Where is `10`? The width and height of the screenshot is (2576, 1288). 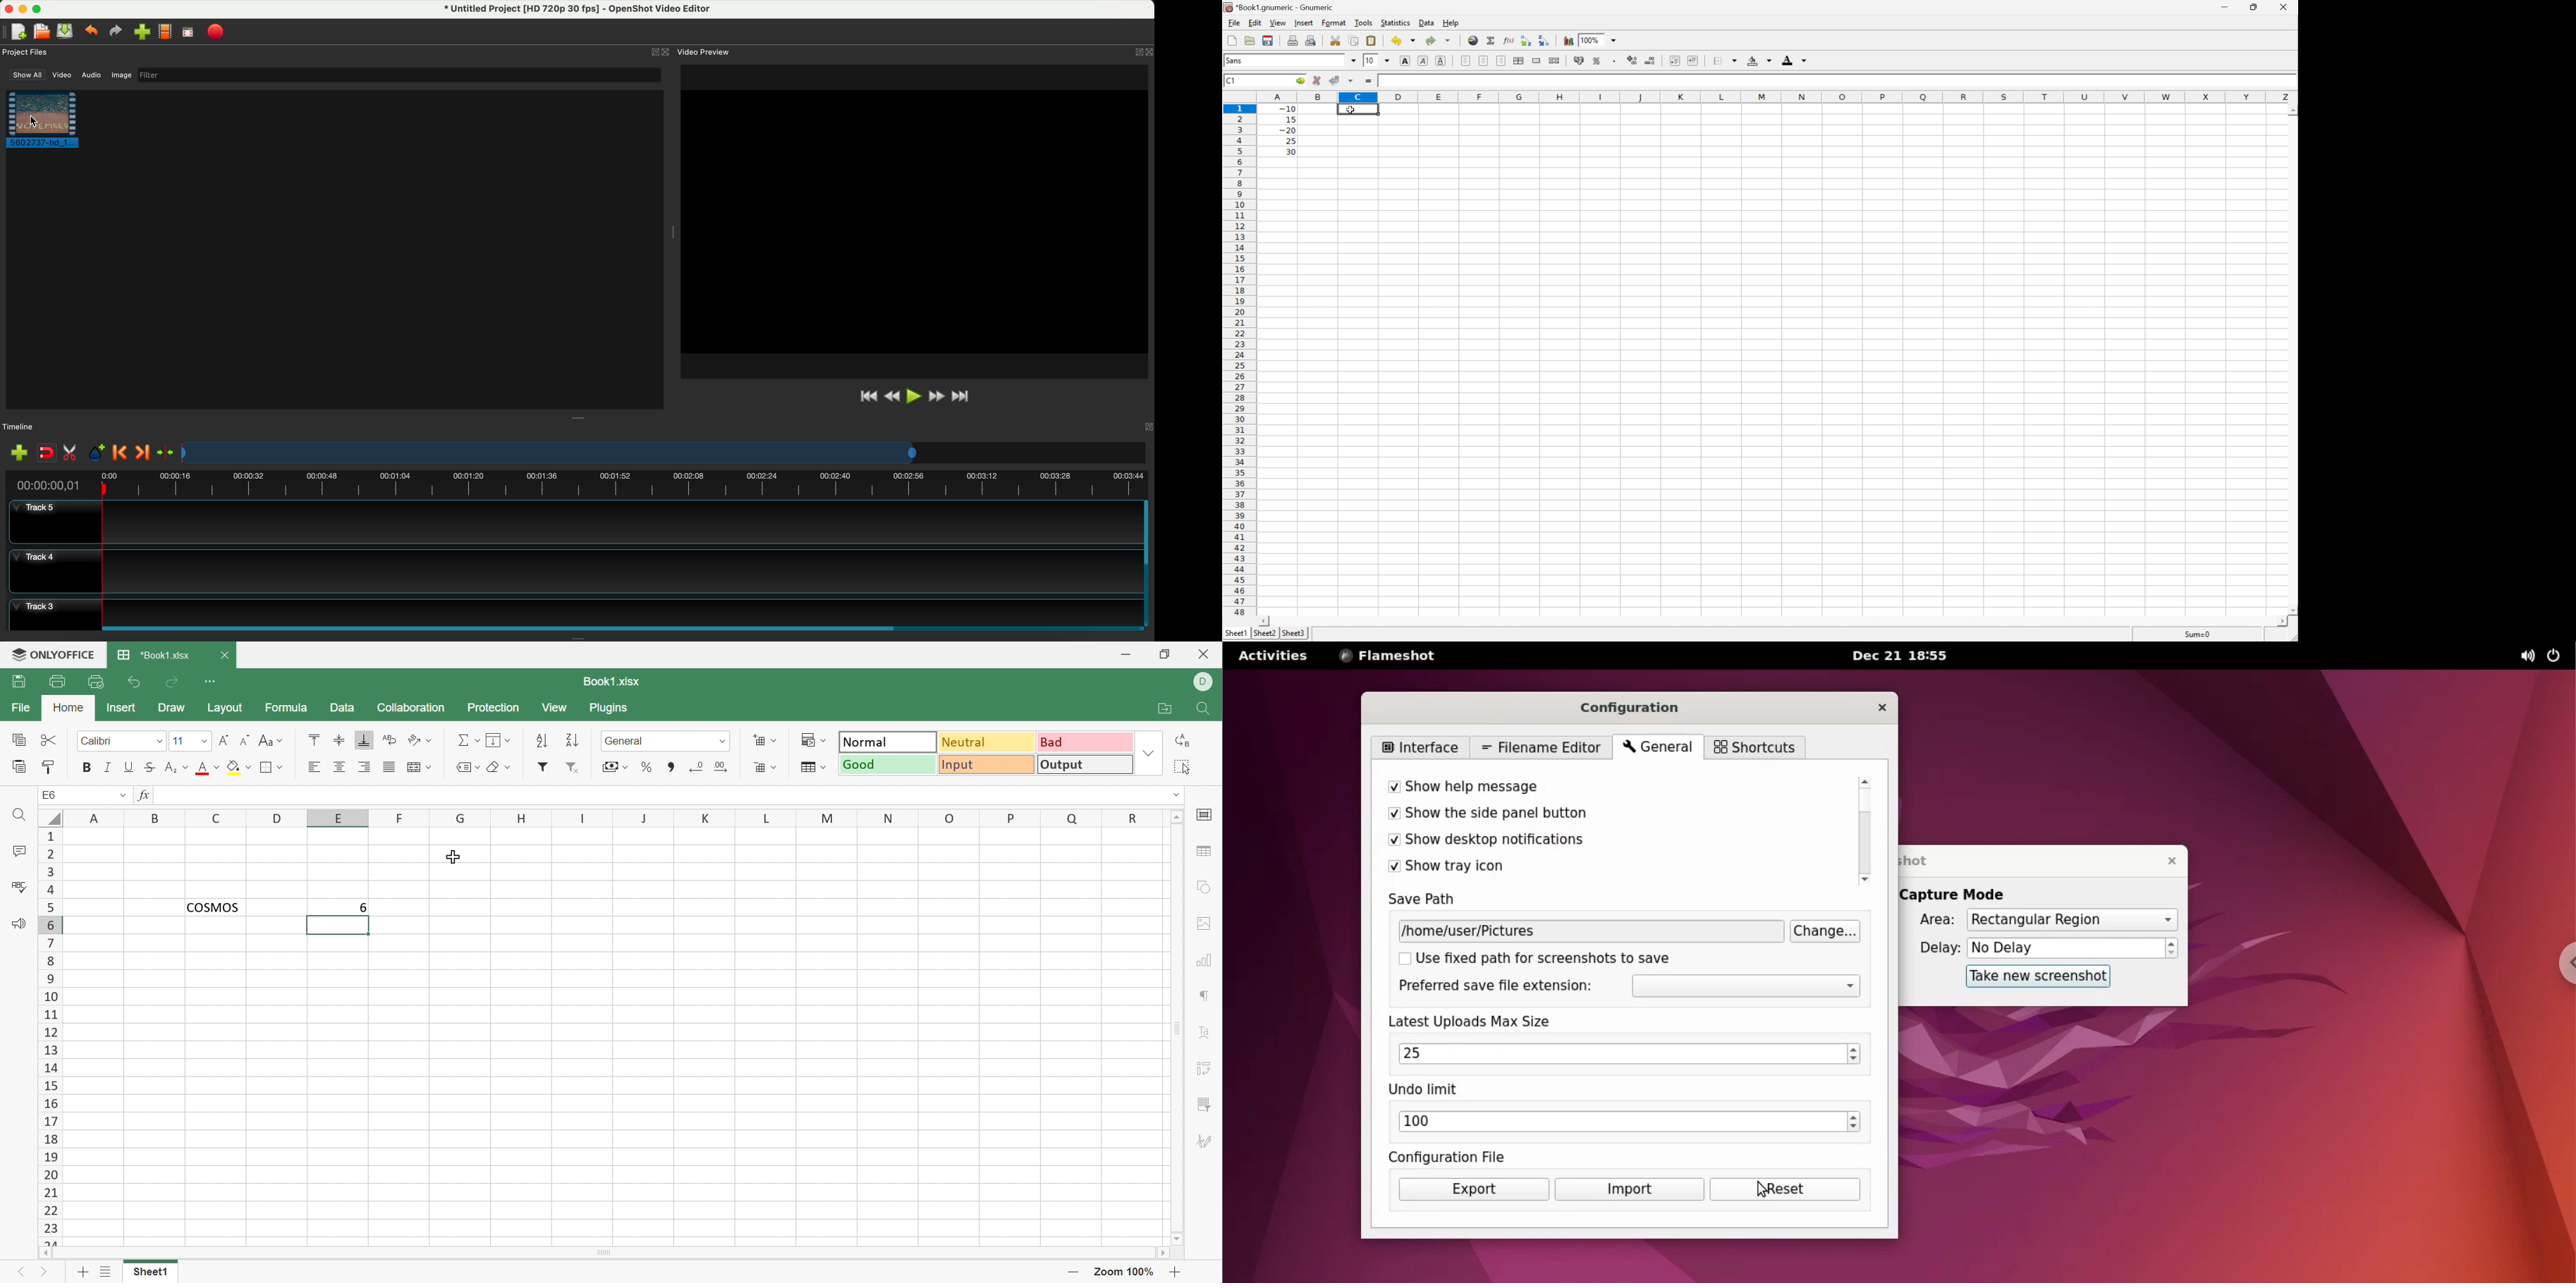 10 is located at coordinates (1370, 61).